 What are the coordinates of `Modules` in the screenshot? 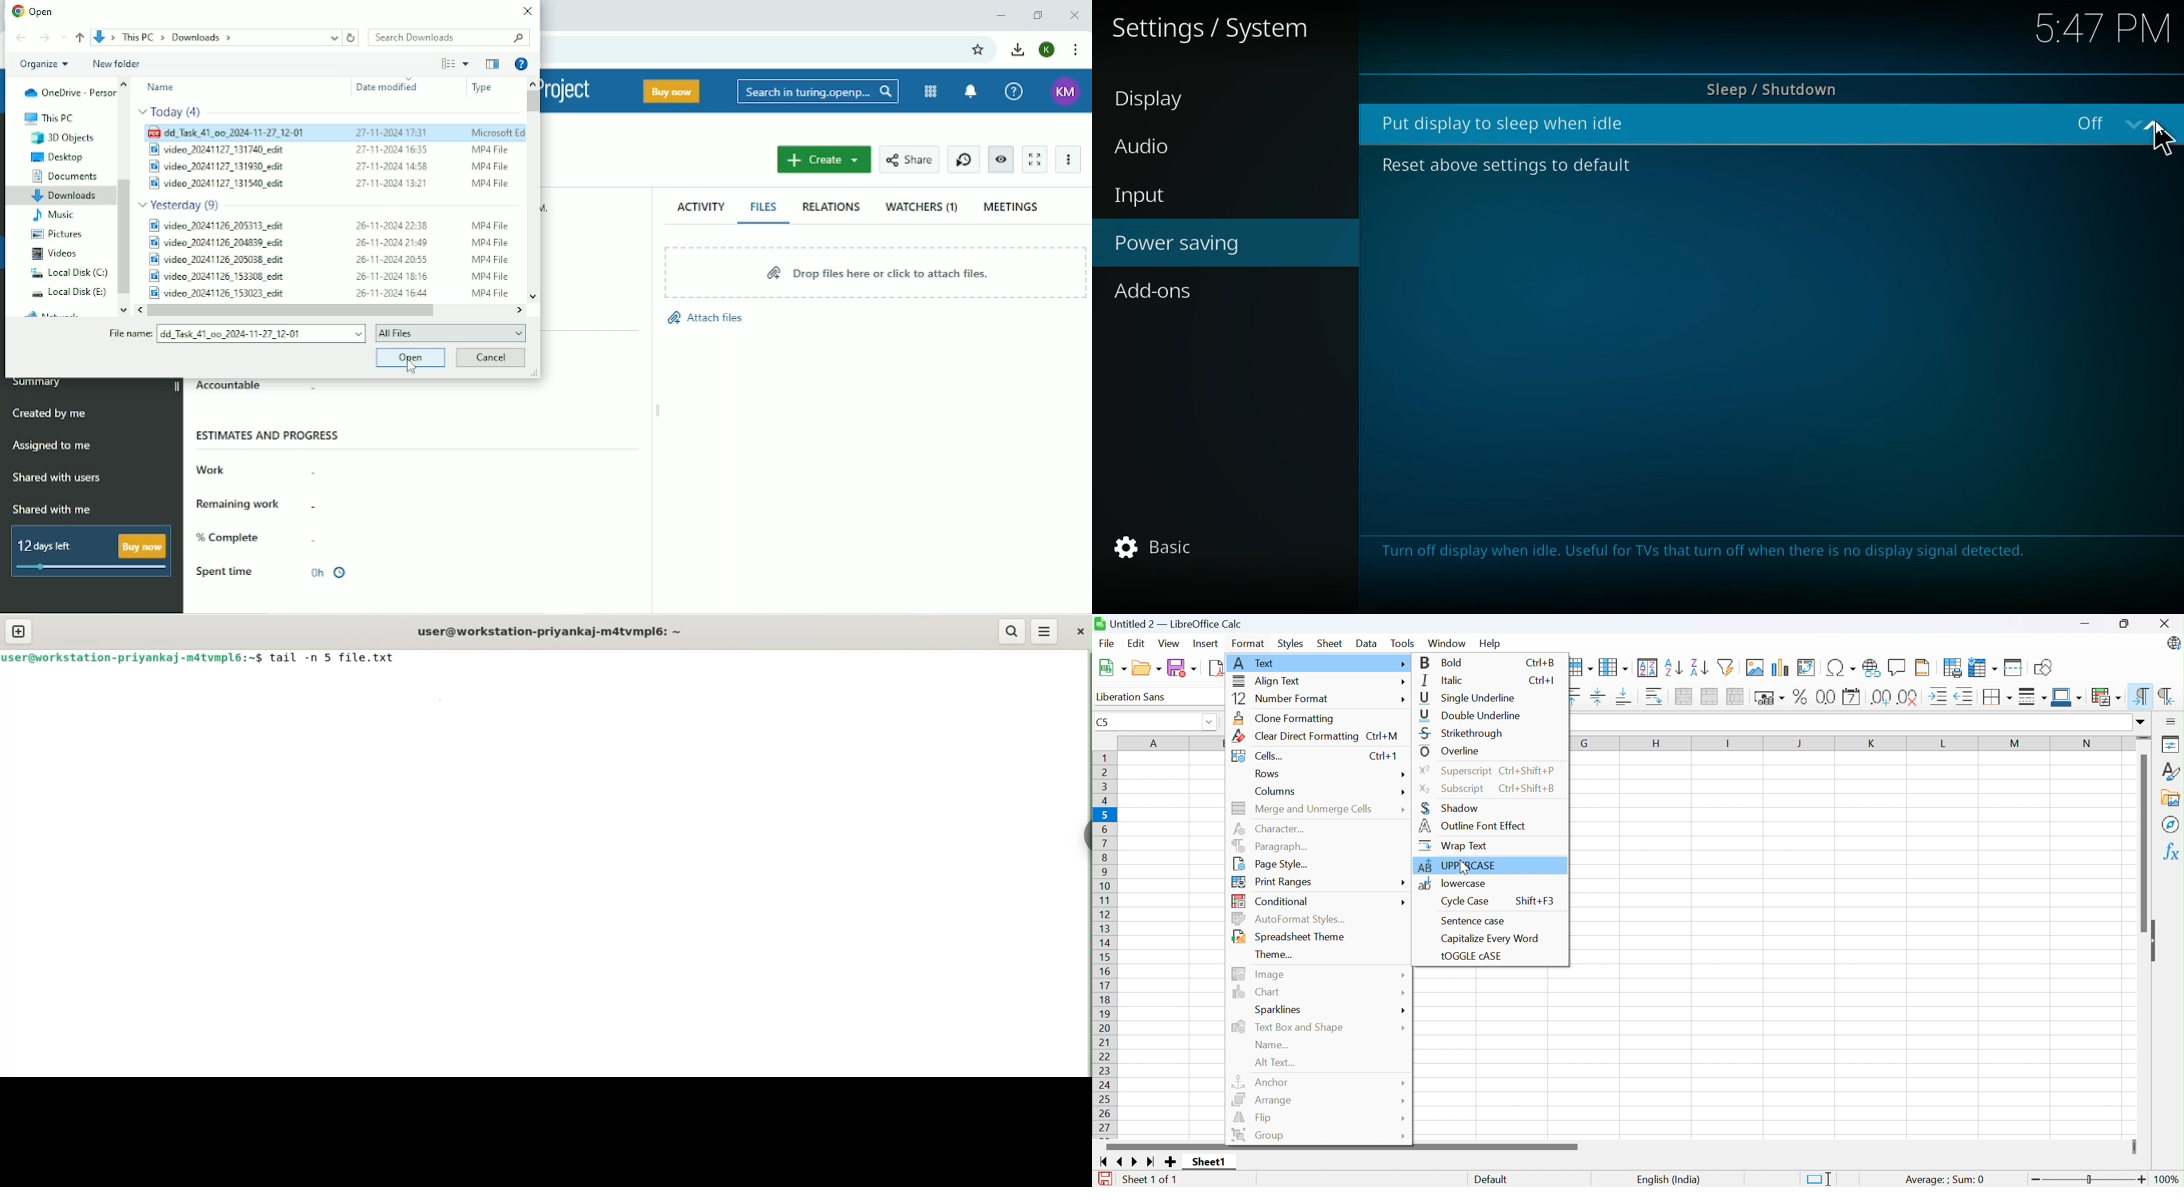 It's located at (931, 92).